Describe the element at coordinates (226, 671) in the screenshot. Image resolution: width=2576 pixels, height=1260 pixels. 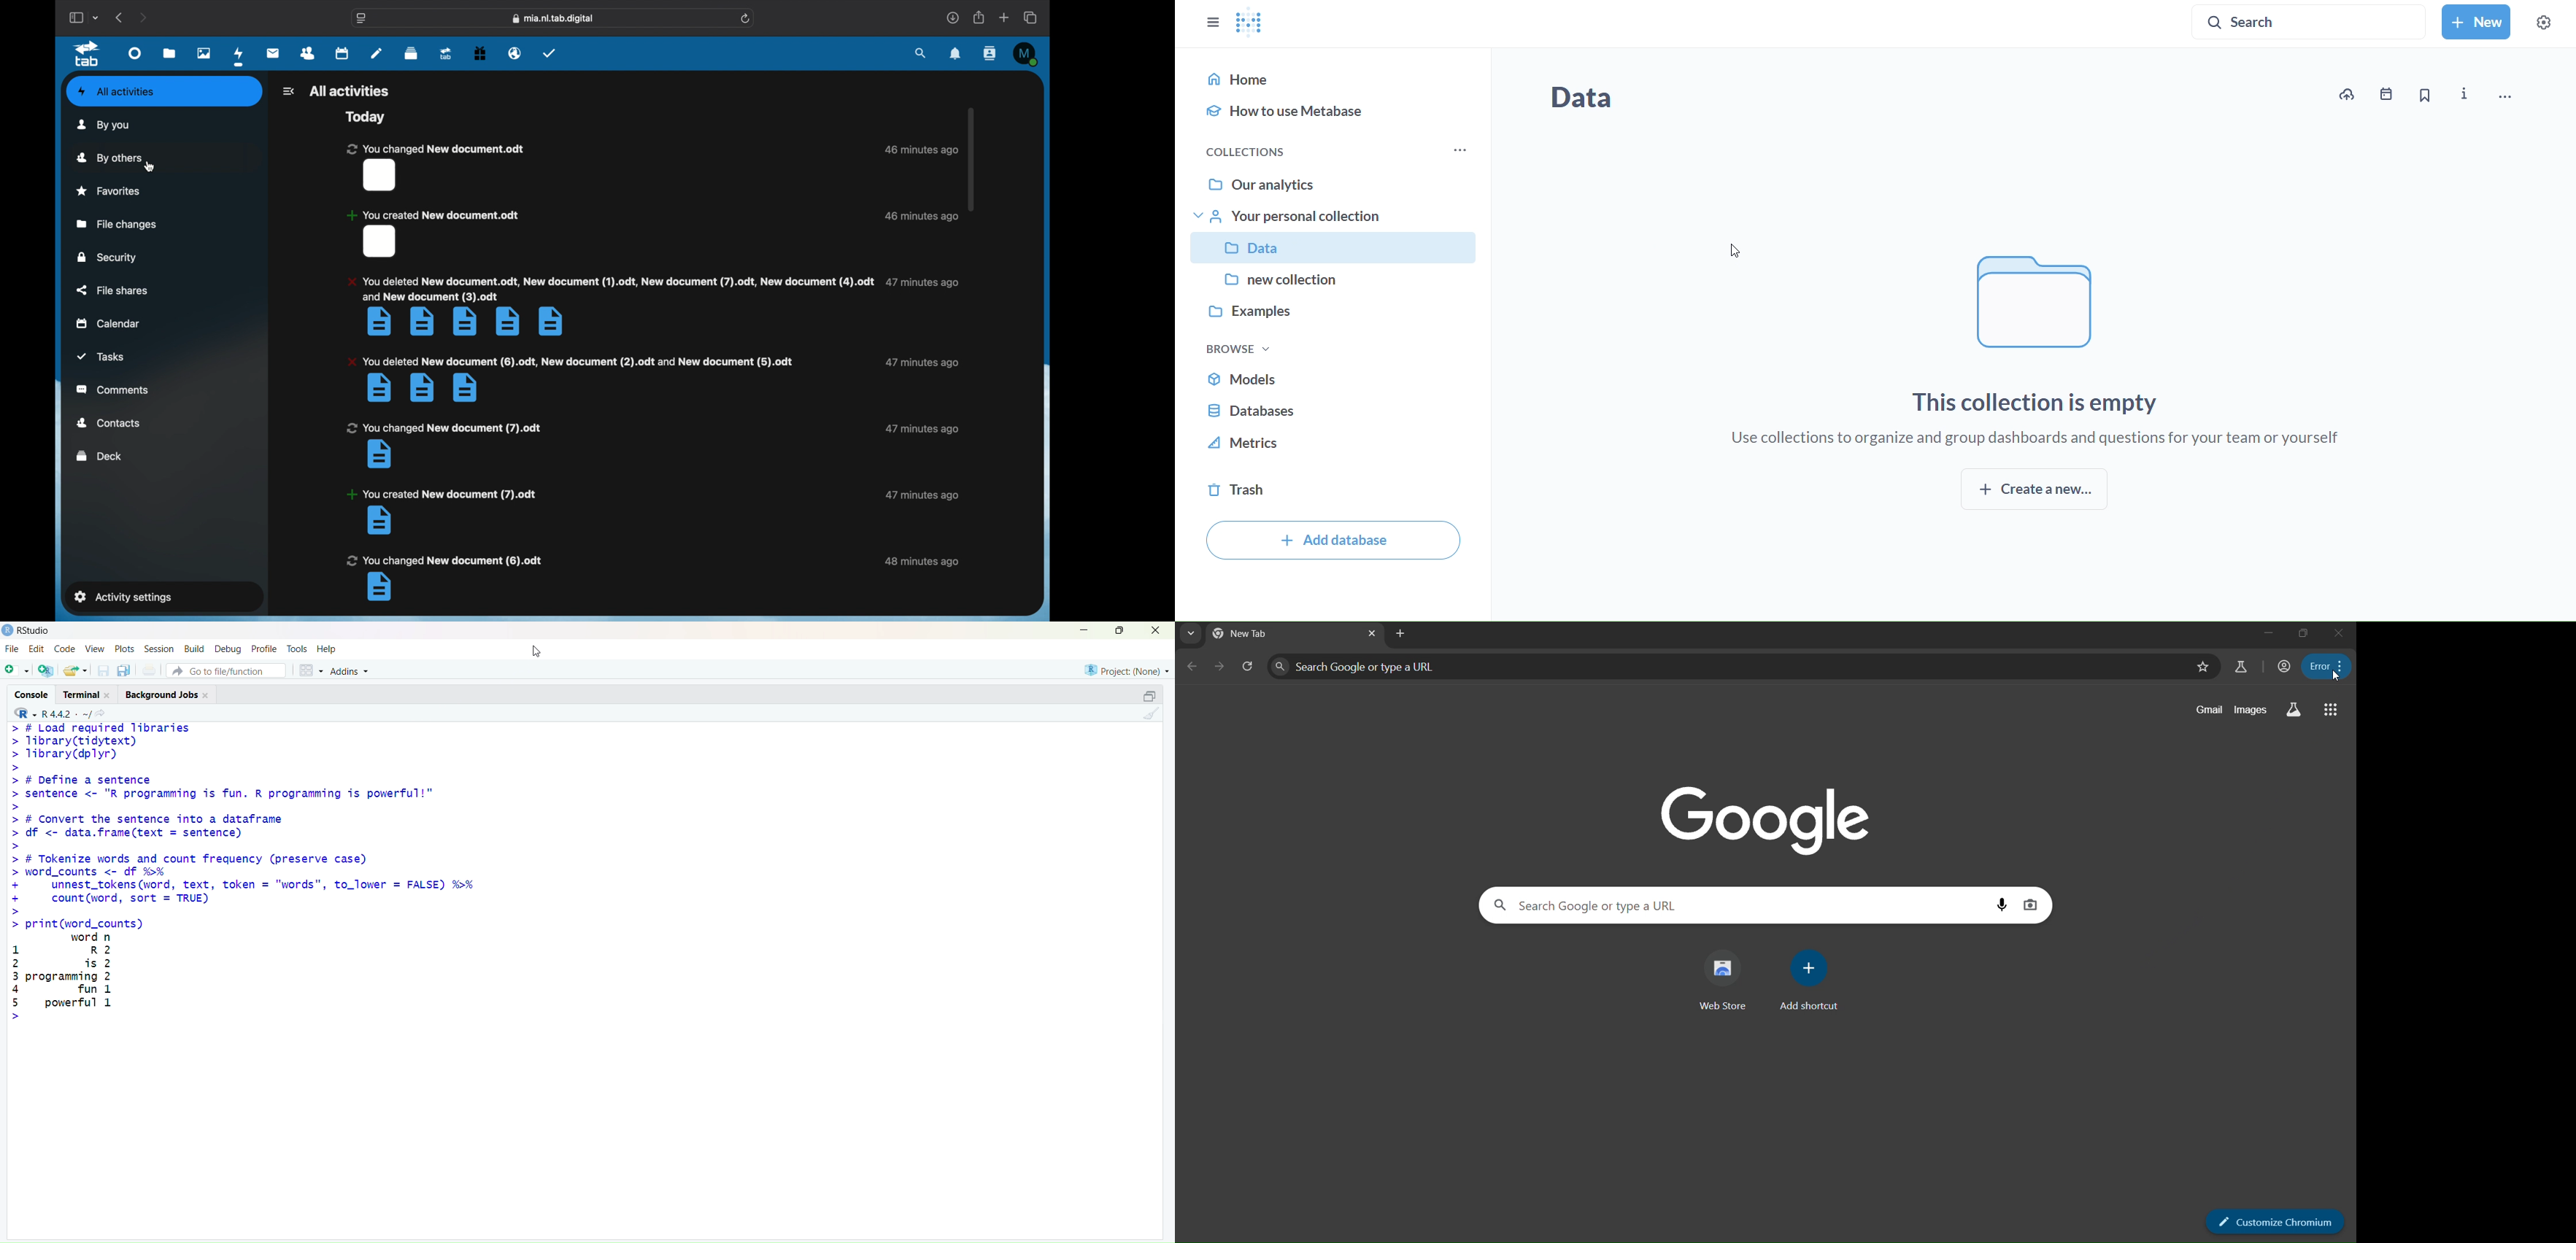
I see `go to file/function` at that location.